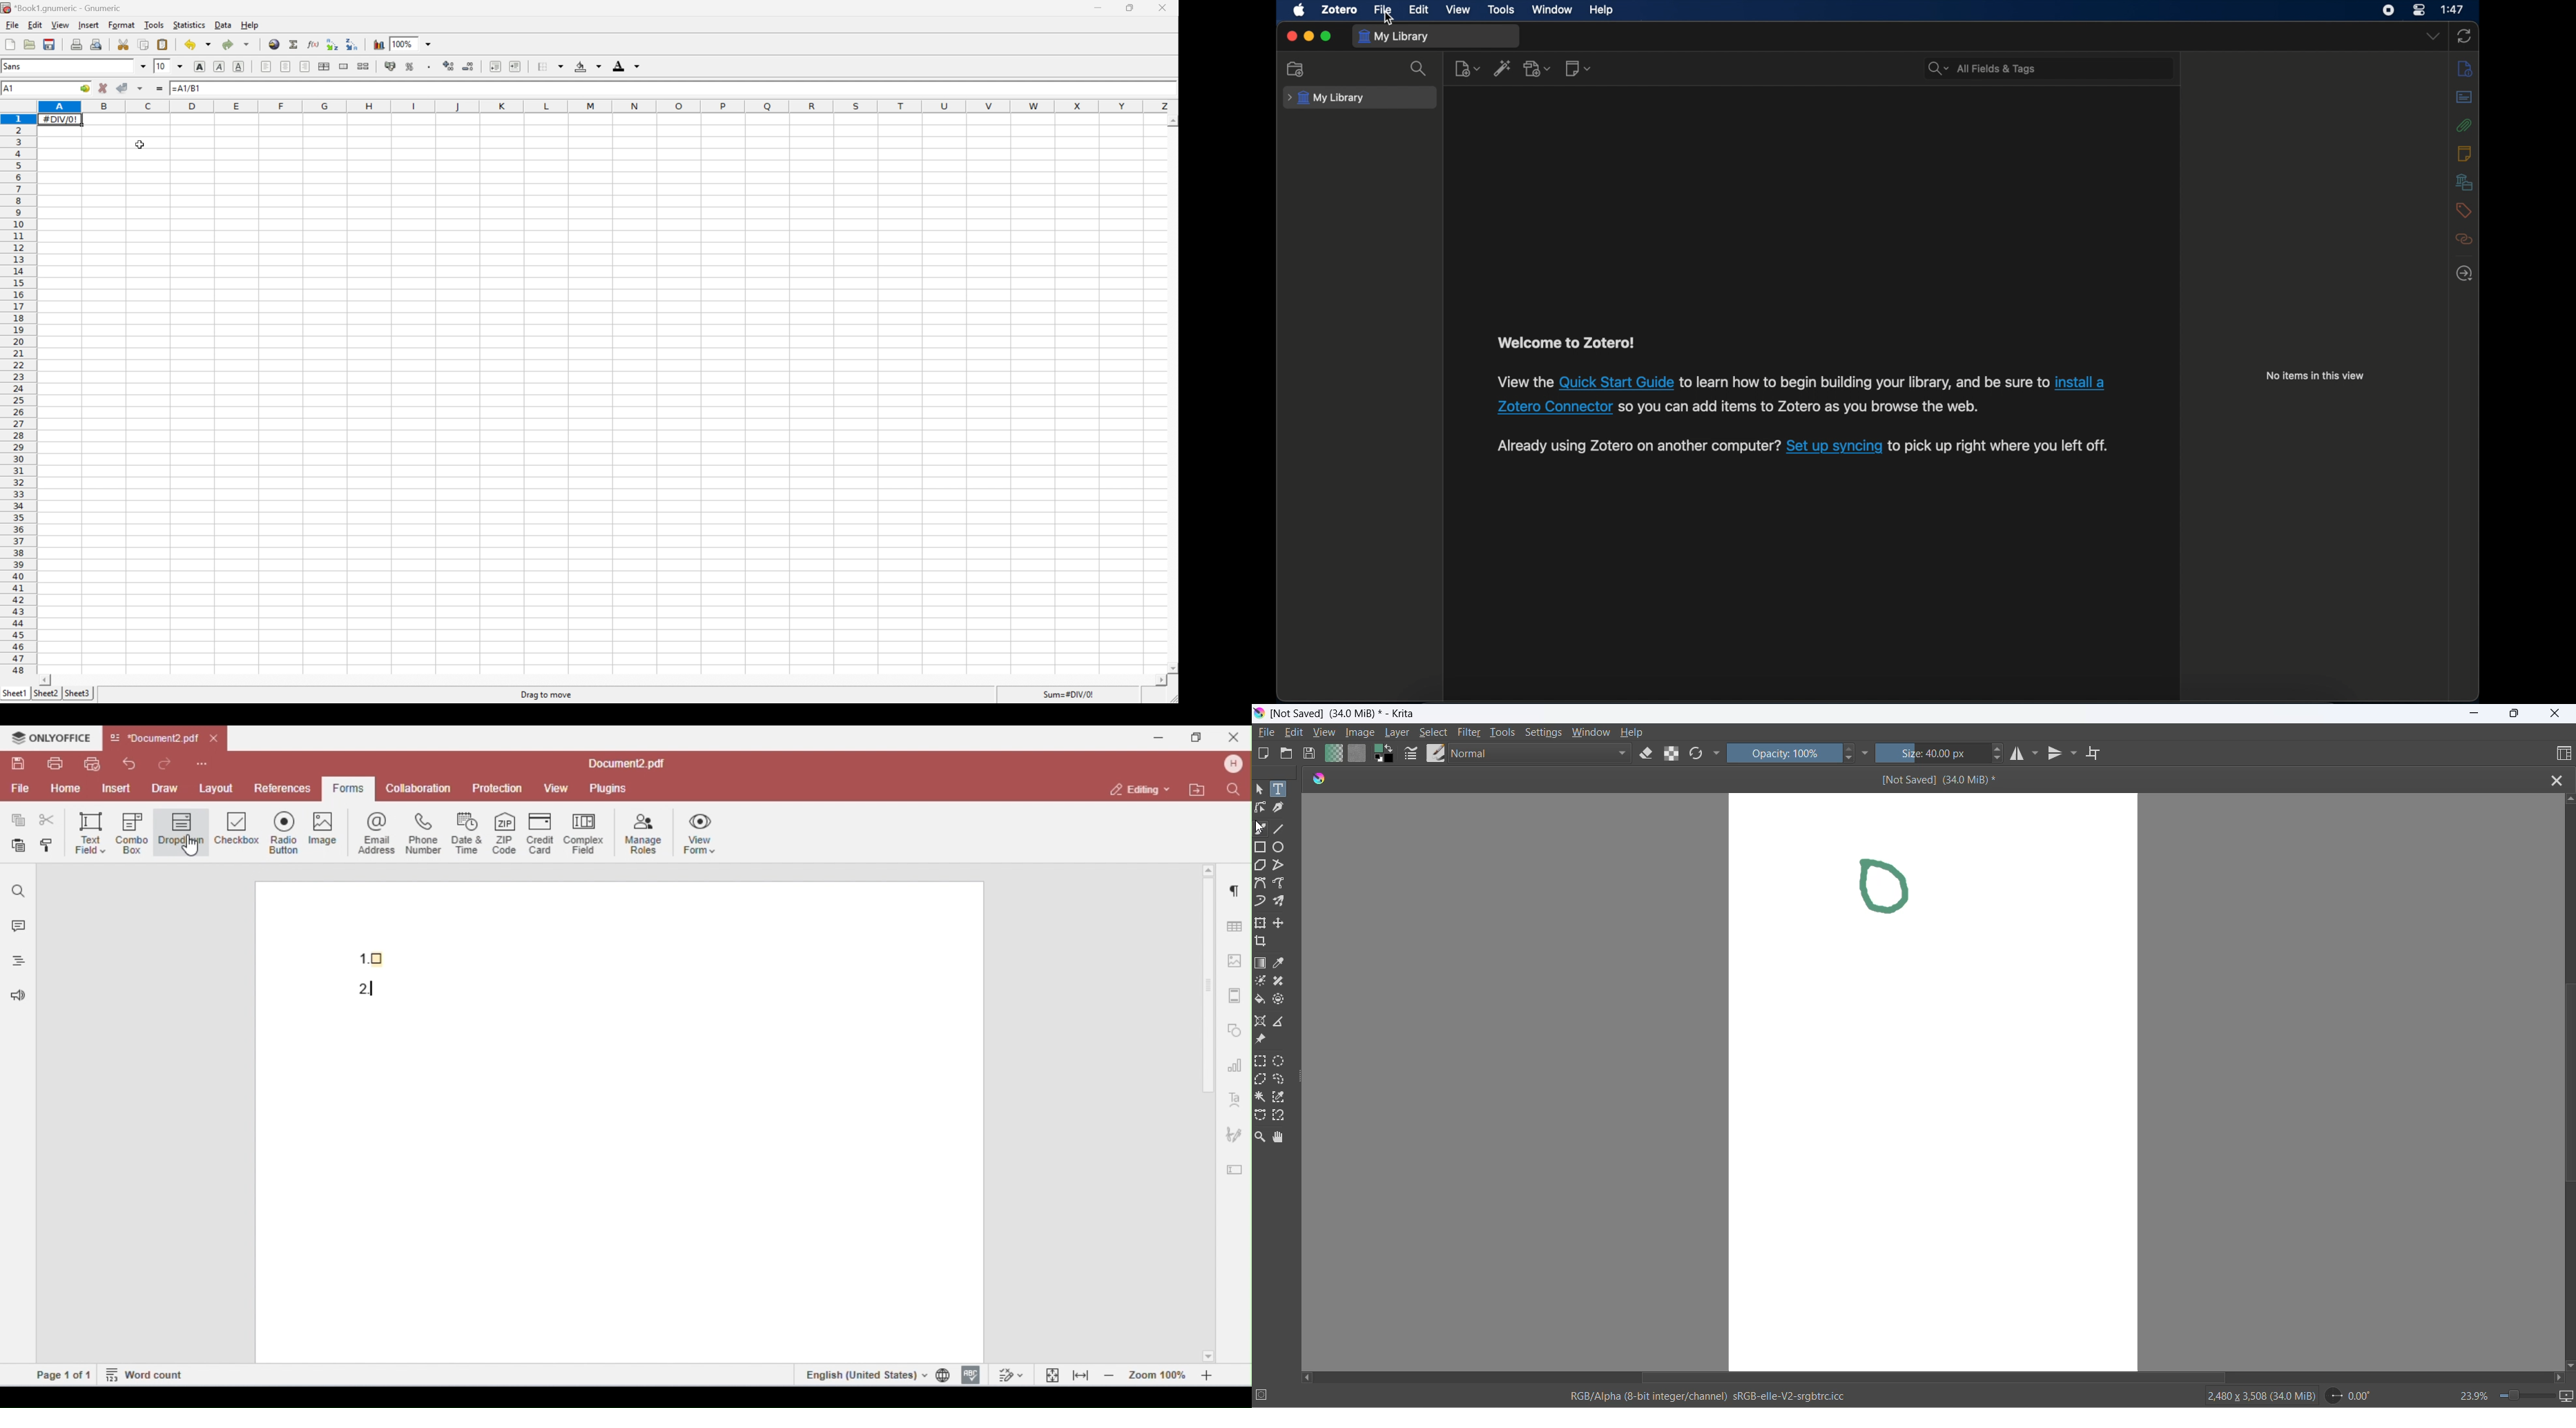 Image resolution: width=2576 pixels, height=1428 pixels. What do you see at coordinates (1311, 753) in the screenshot?
I see `save document` at bounding box center [1311, 753].